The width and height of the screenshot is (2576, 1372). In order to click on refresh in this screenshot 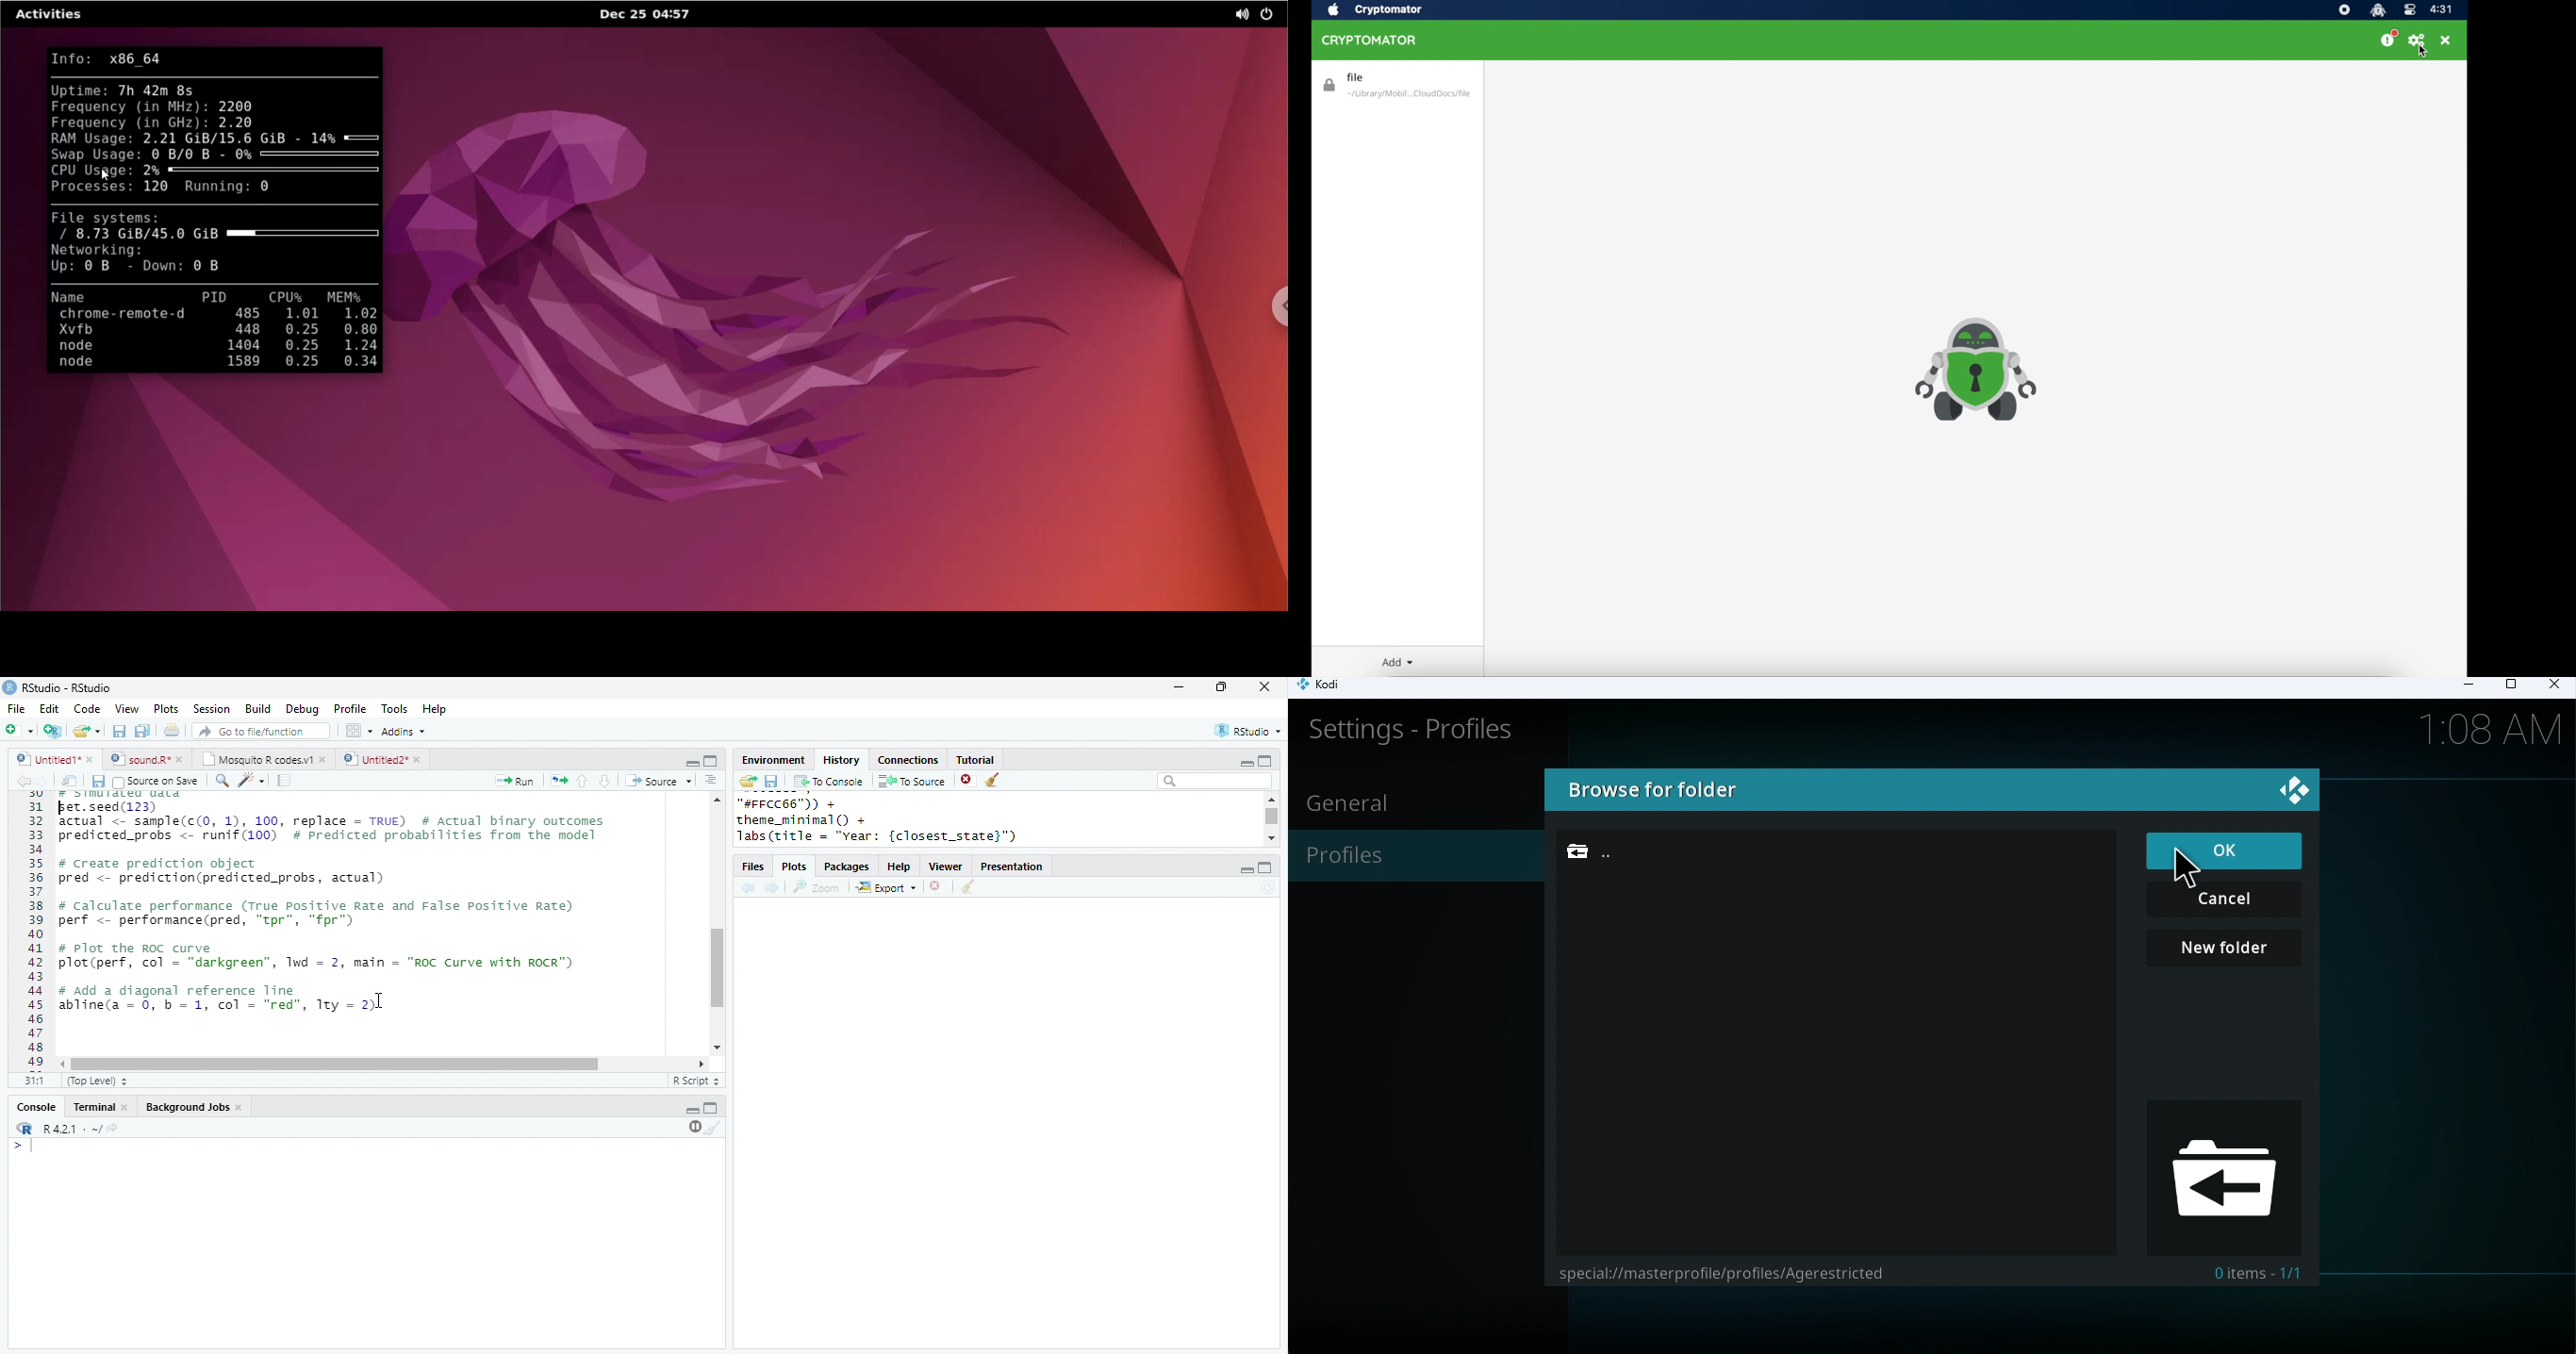, I will do `click(1268, 887)`.